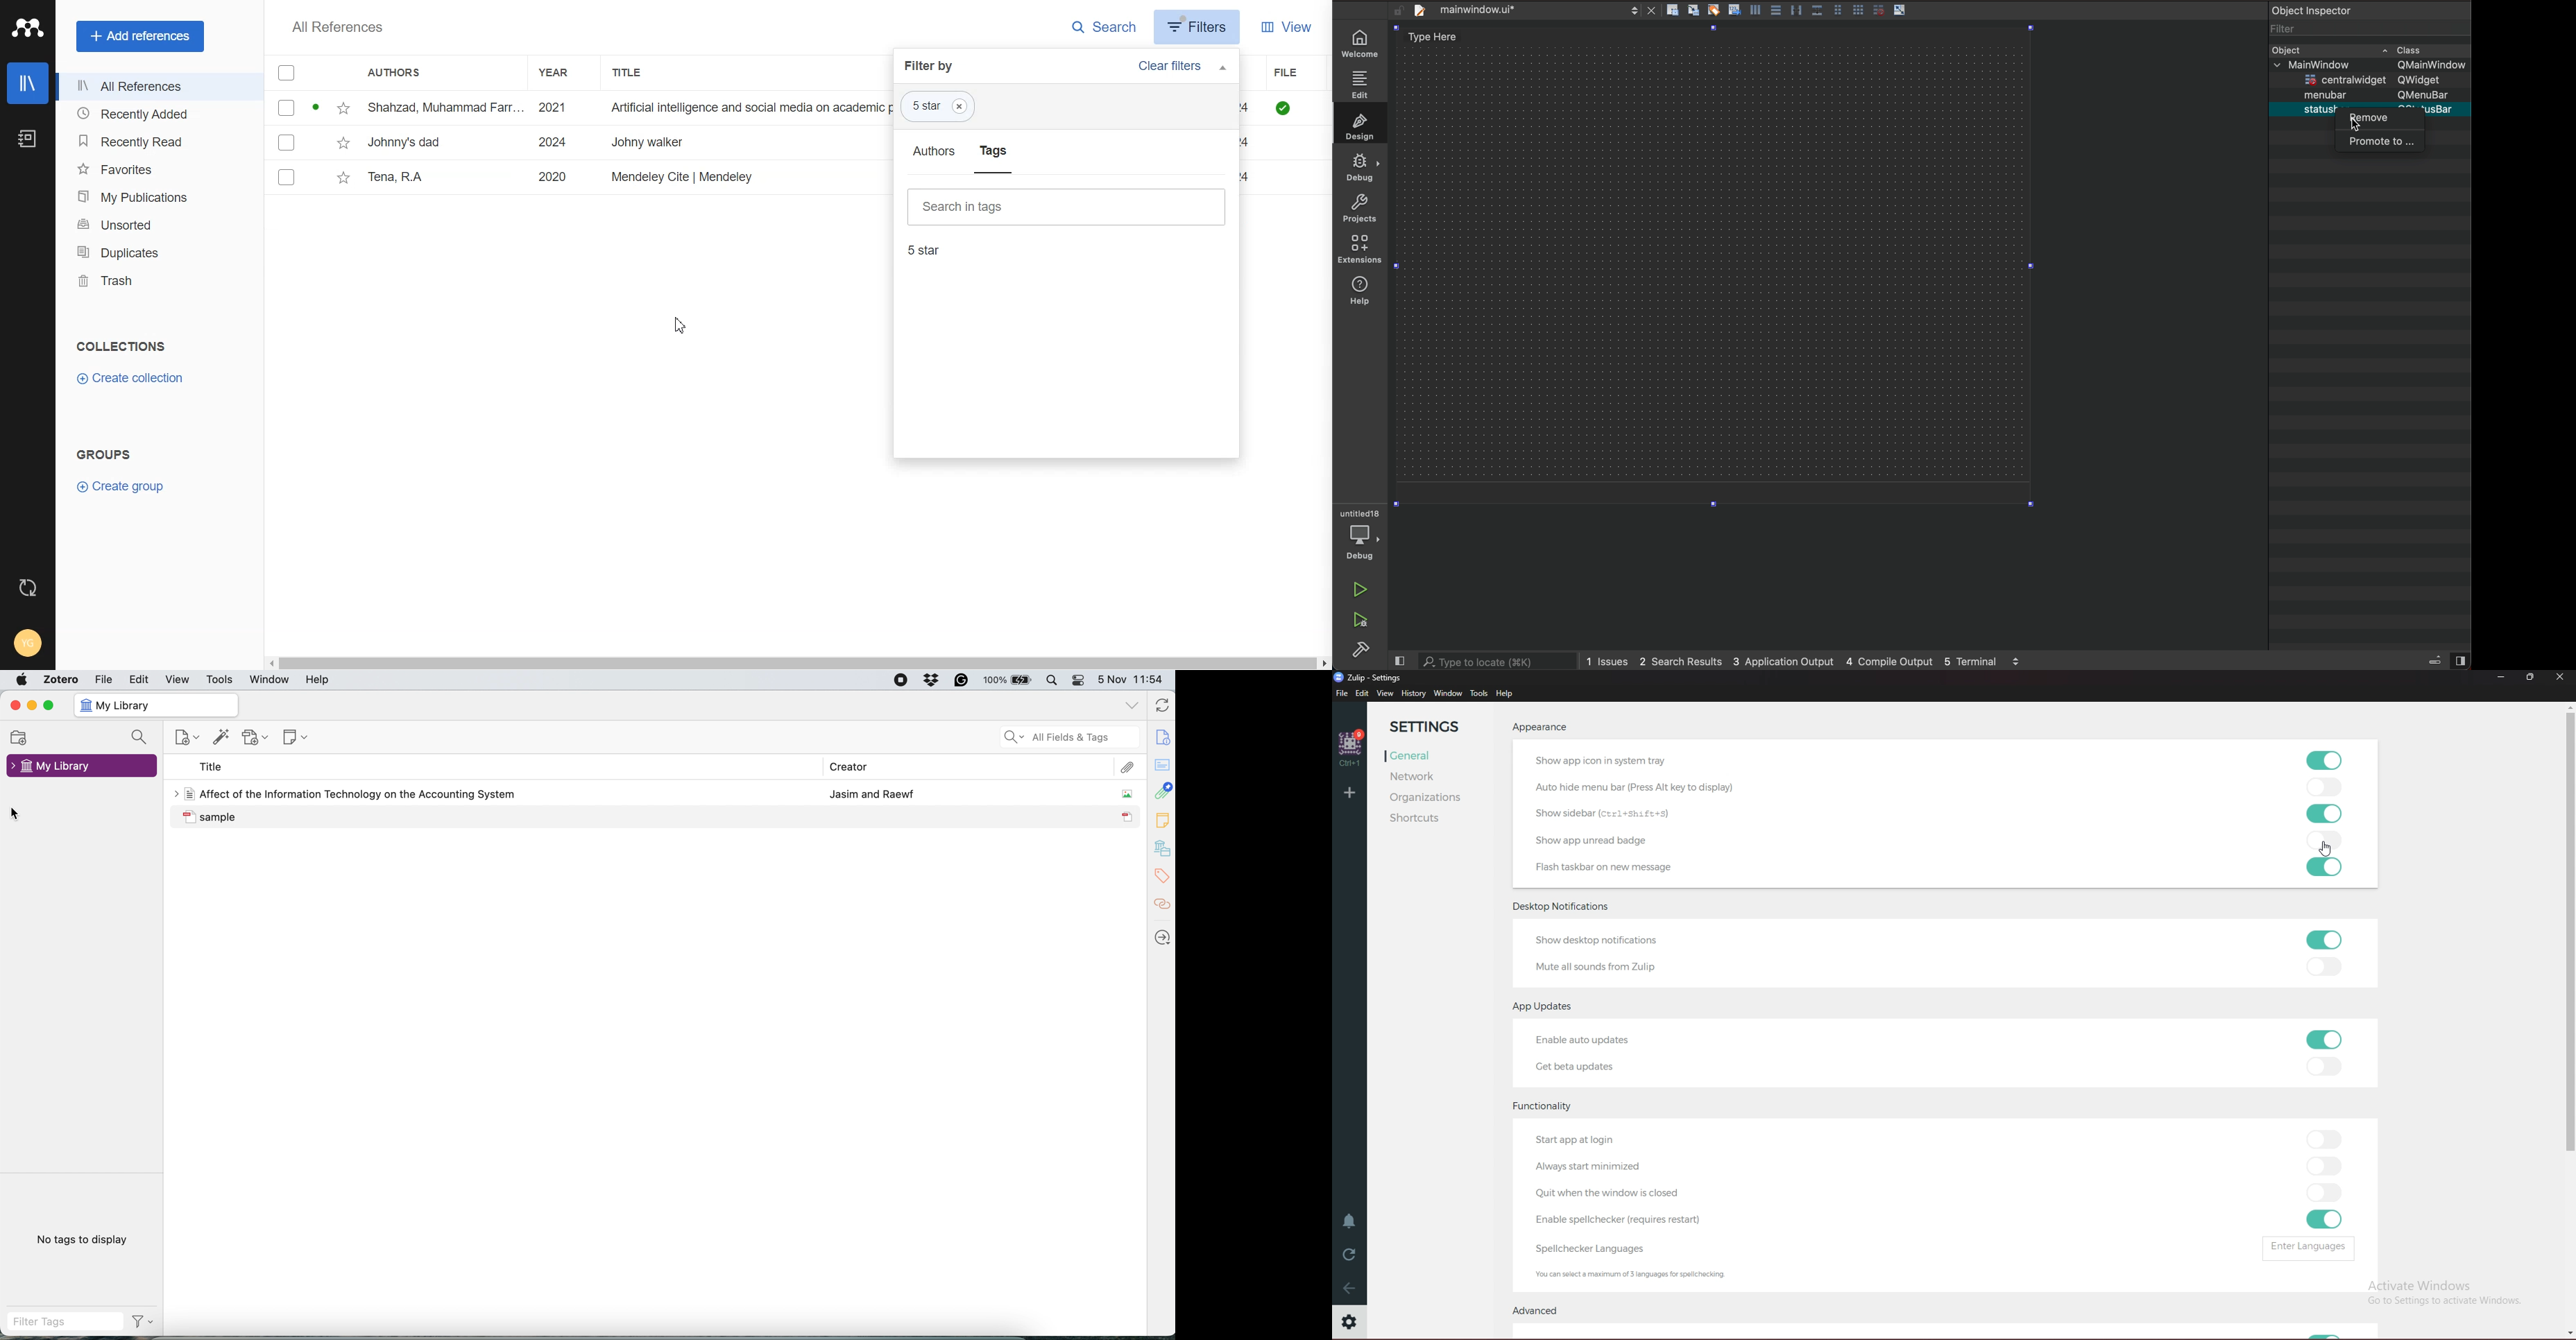 The width and height of the screenshot is (2576, 1344). Describe the element at coordinates (1634, 1273) in the screenshot. I see `info` at that location.